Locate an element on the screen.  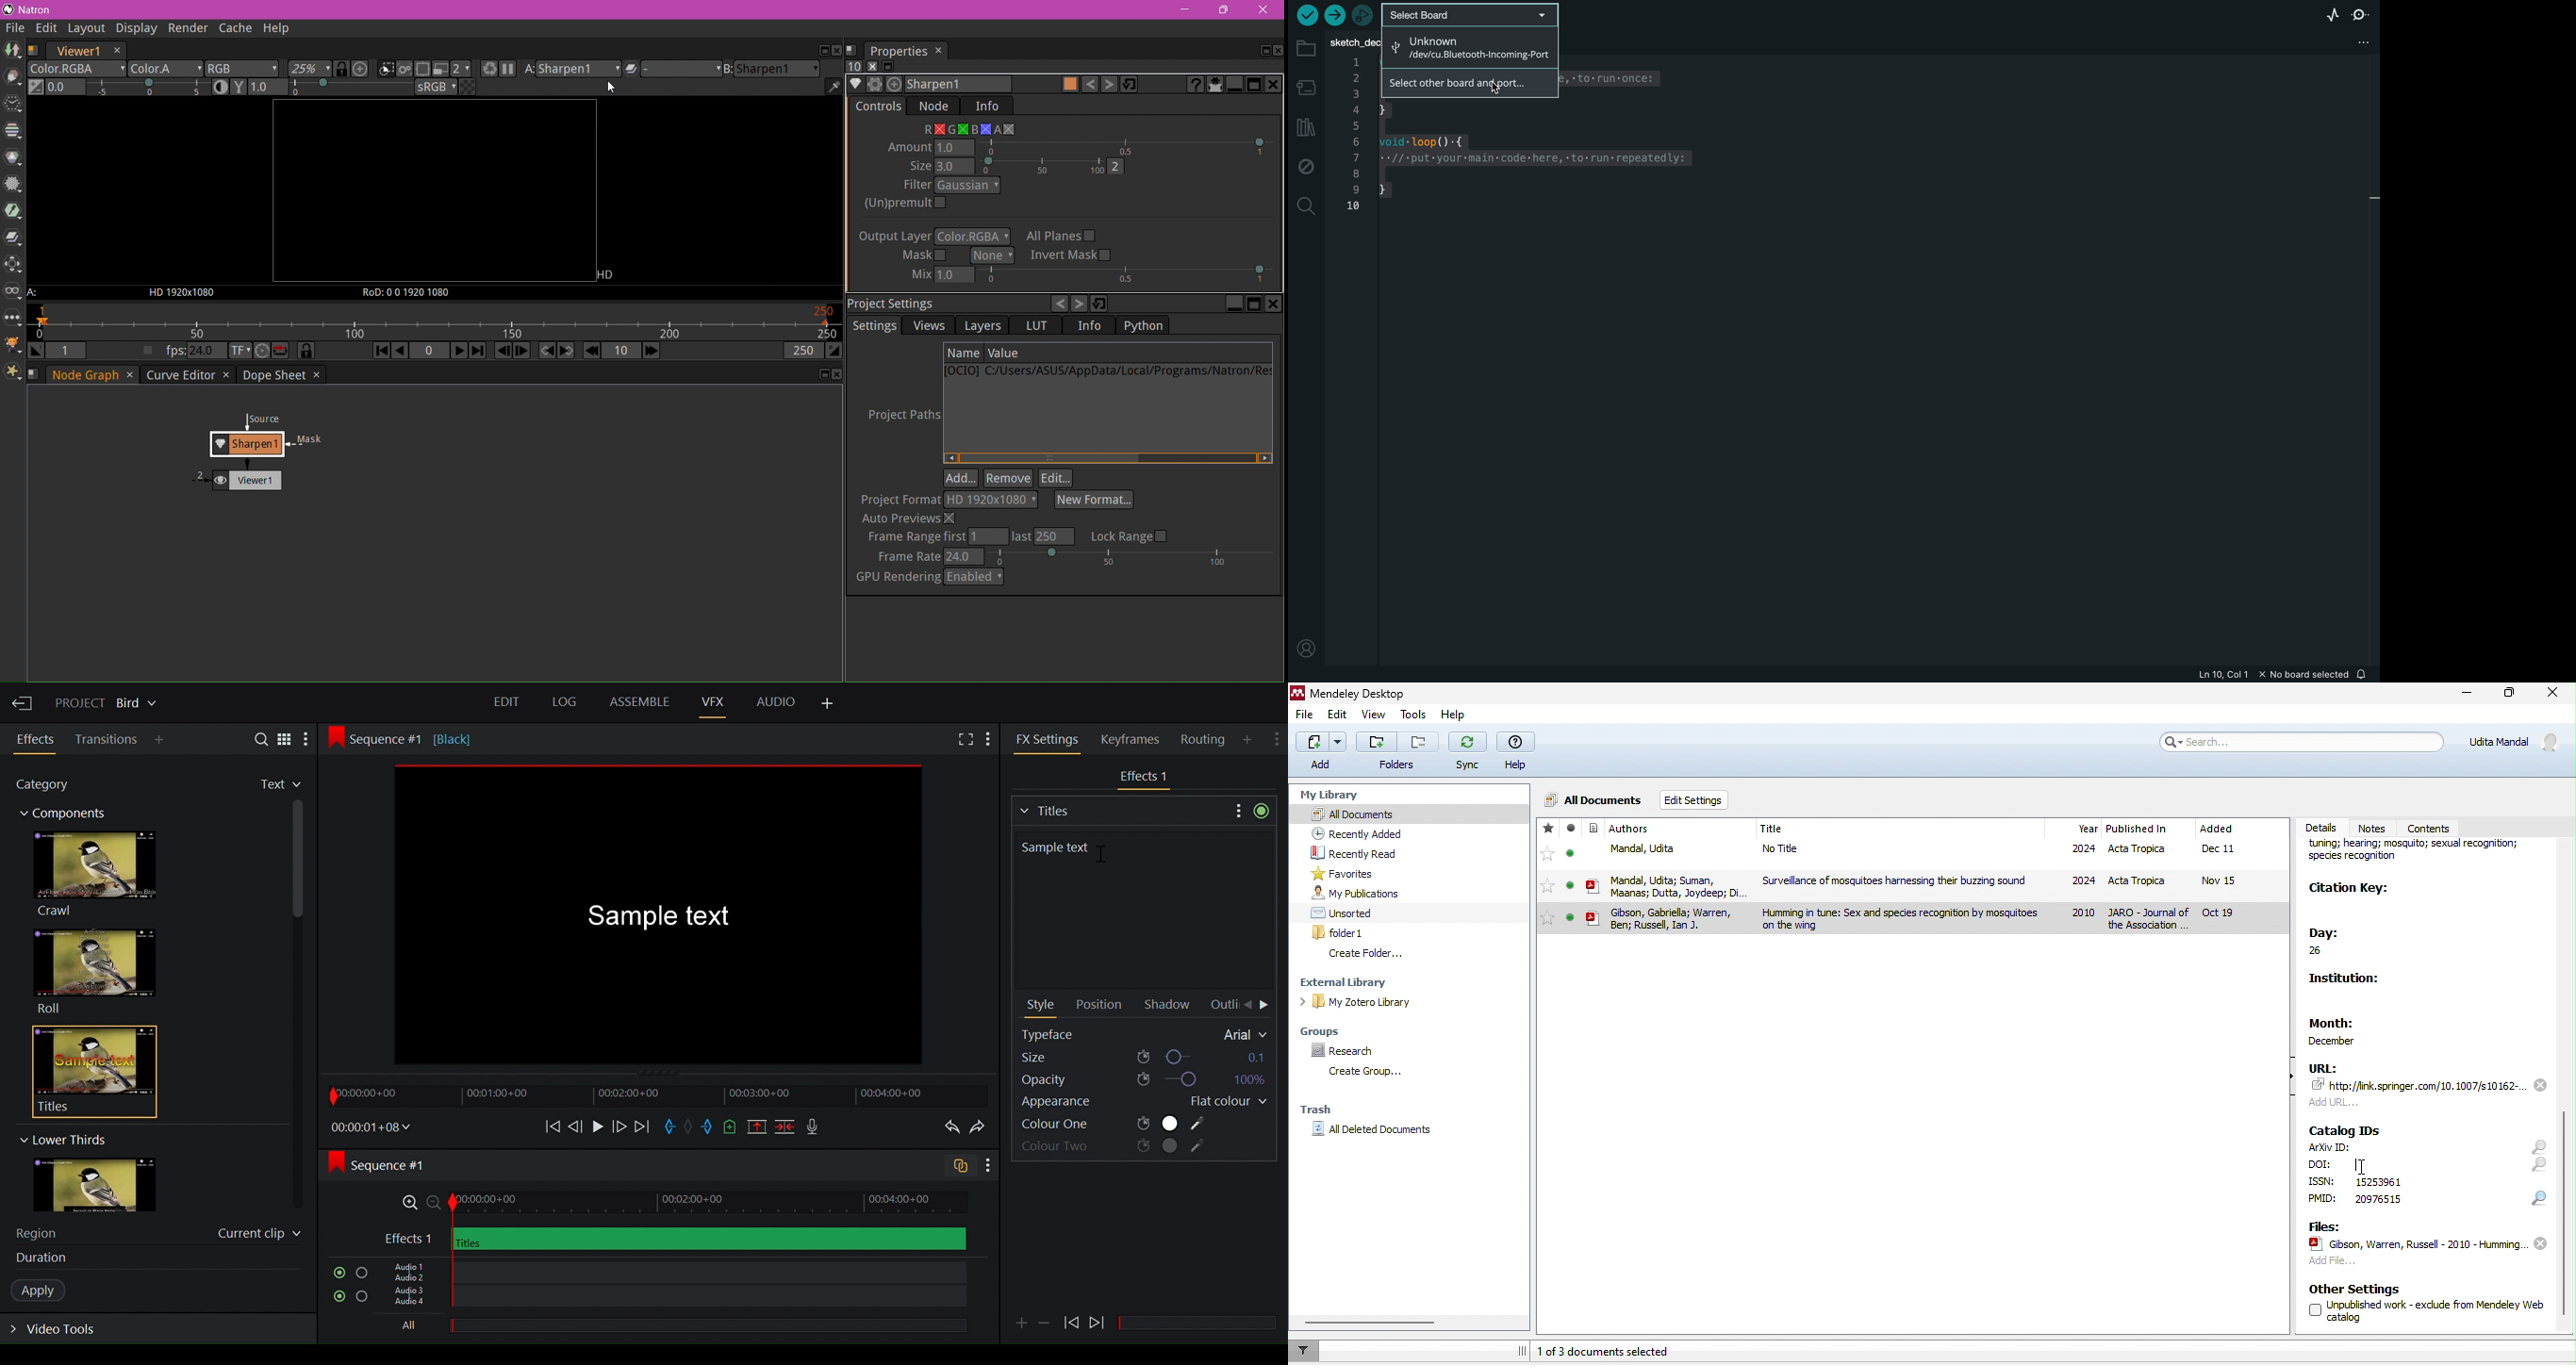
file is located at coordinates (1947, 884).